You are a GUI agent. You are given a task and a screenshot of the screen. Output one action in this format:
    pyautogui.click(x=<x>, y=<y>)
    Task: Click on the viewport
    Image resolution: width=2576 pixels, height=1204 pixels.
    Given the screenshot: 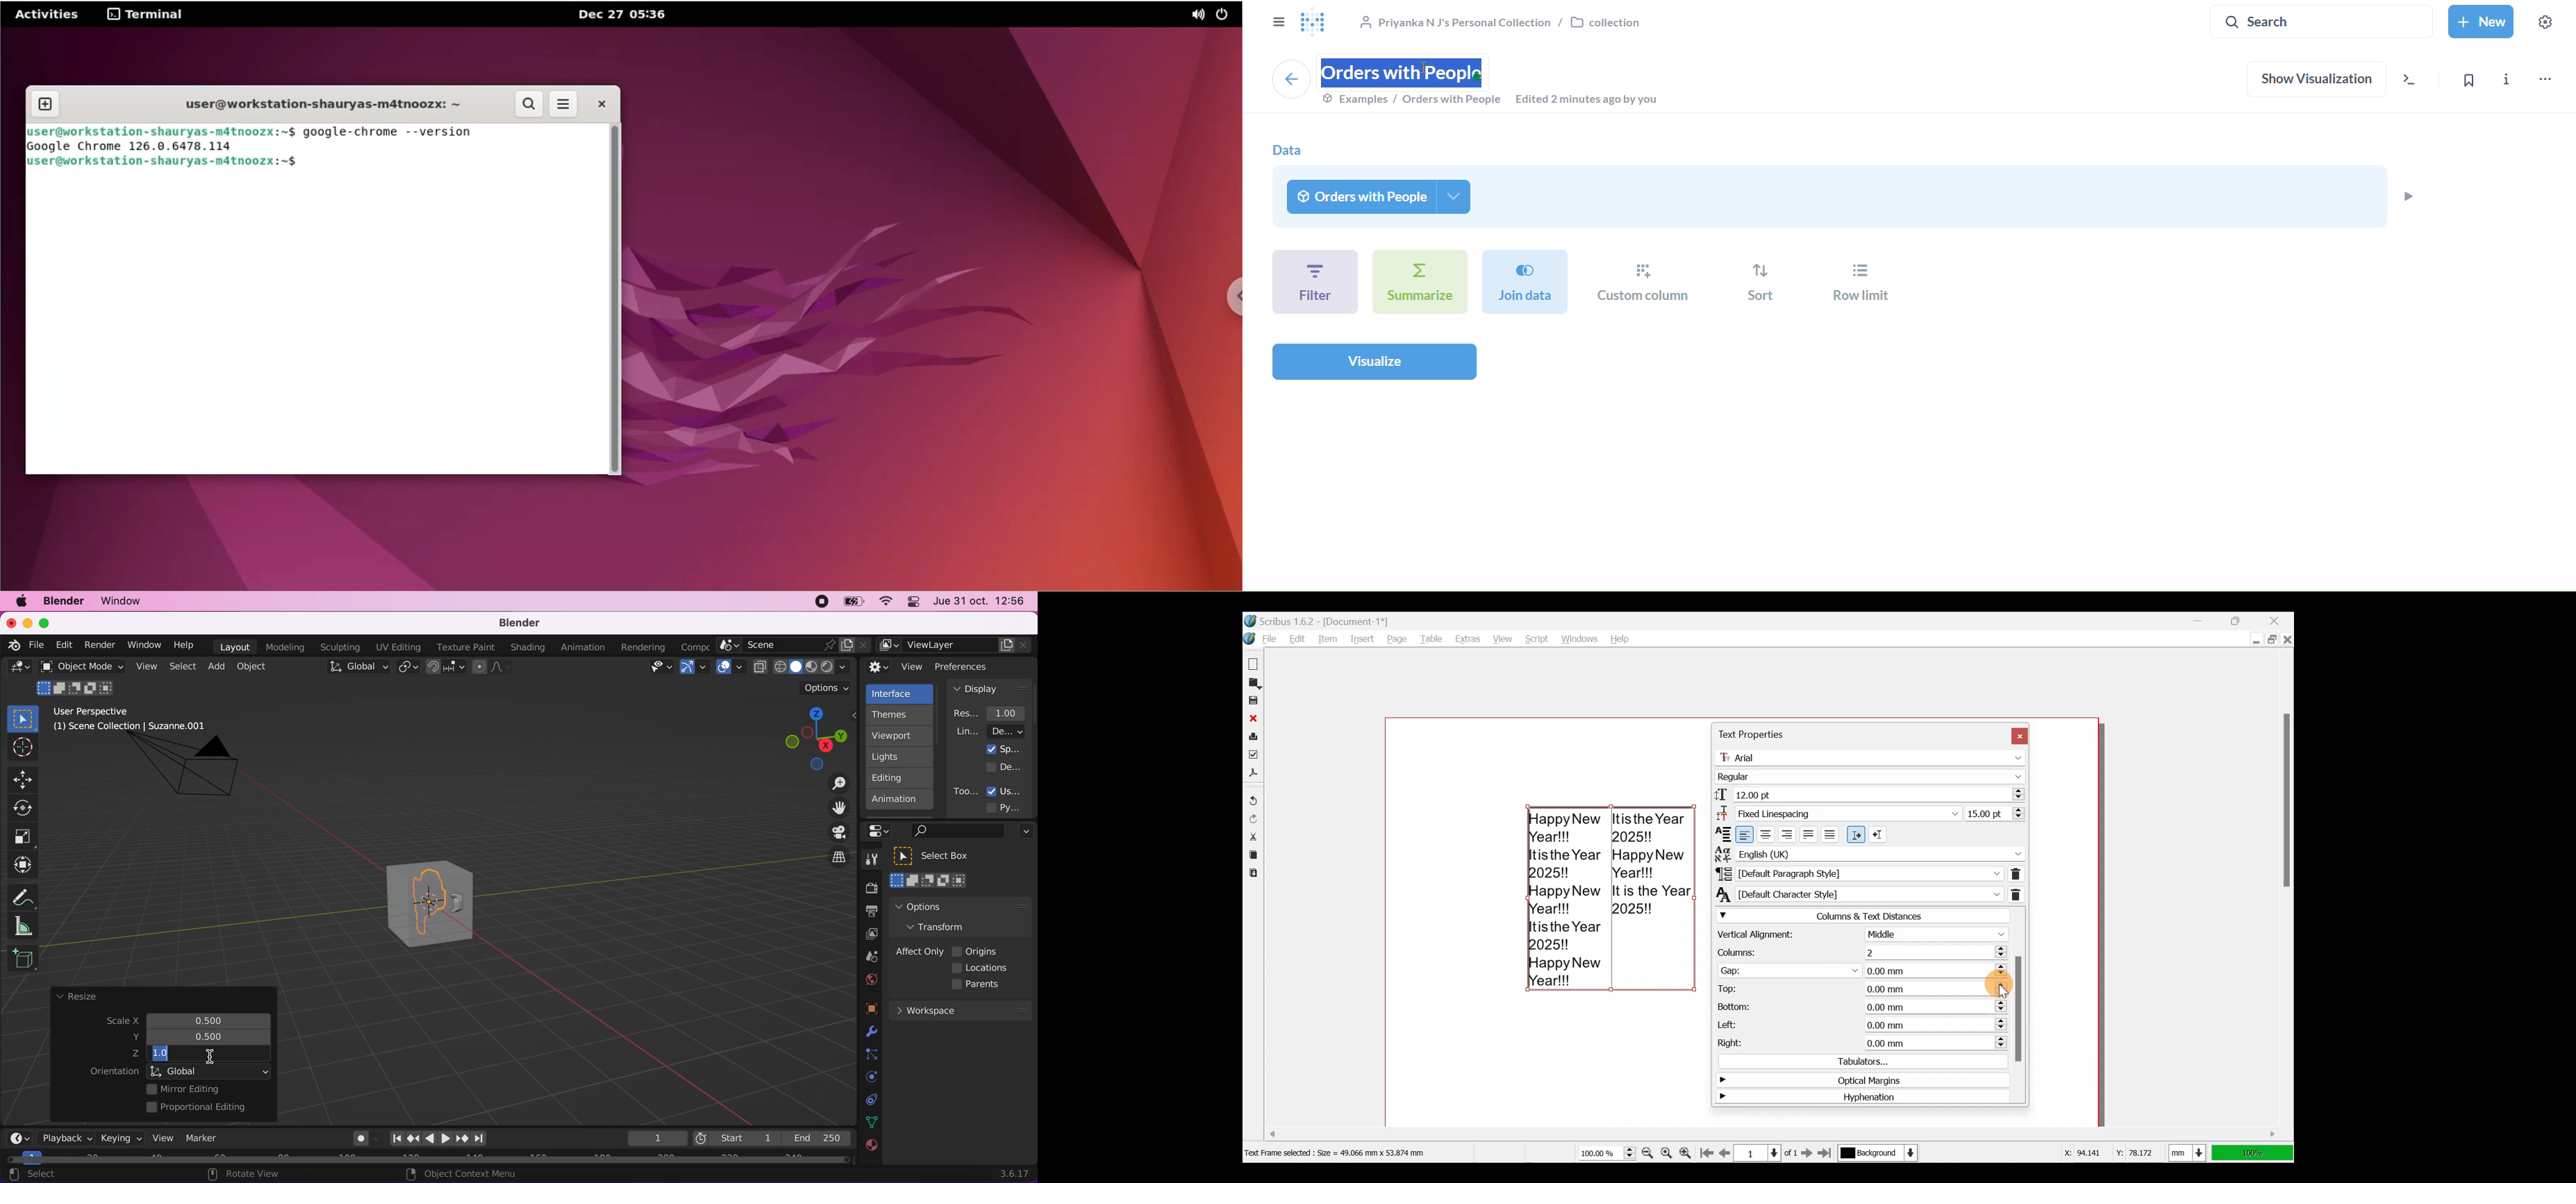 What is the action you would take?
    pyautogui.click(x=902, y=736)
    